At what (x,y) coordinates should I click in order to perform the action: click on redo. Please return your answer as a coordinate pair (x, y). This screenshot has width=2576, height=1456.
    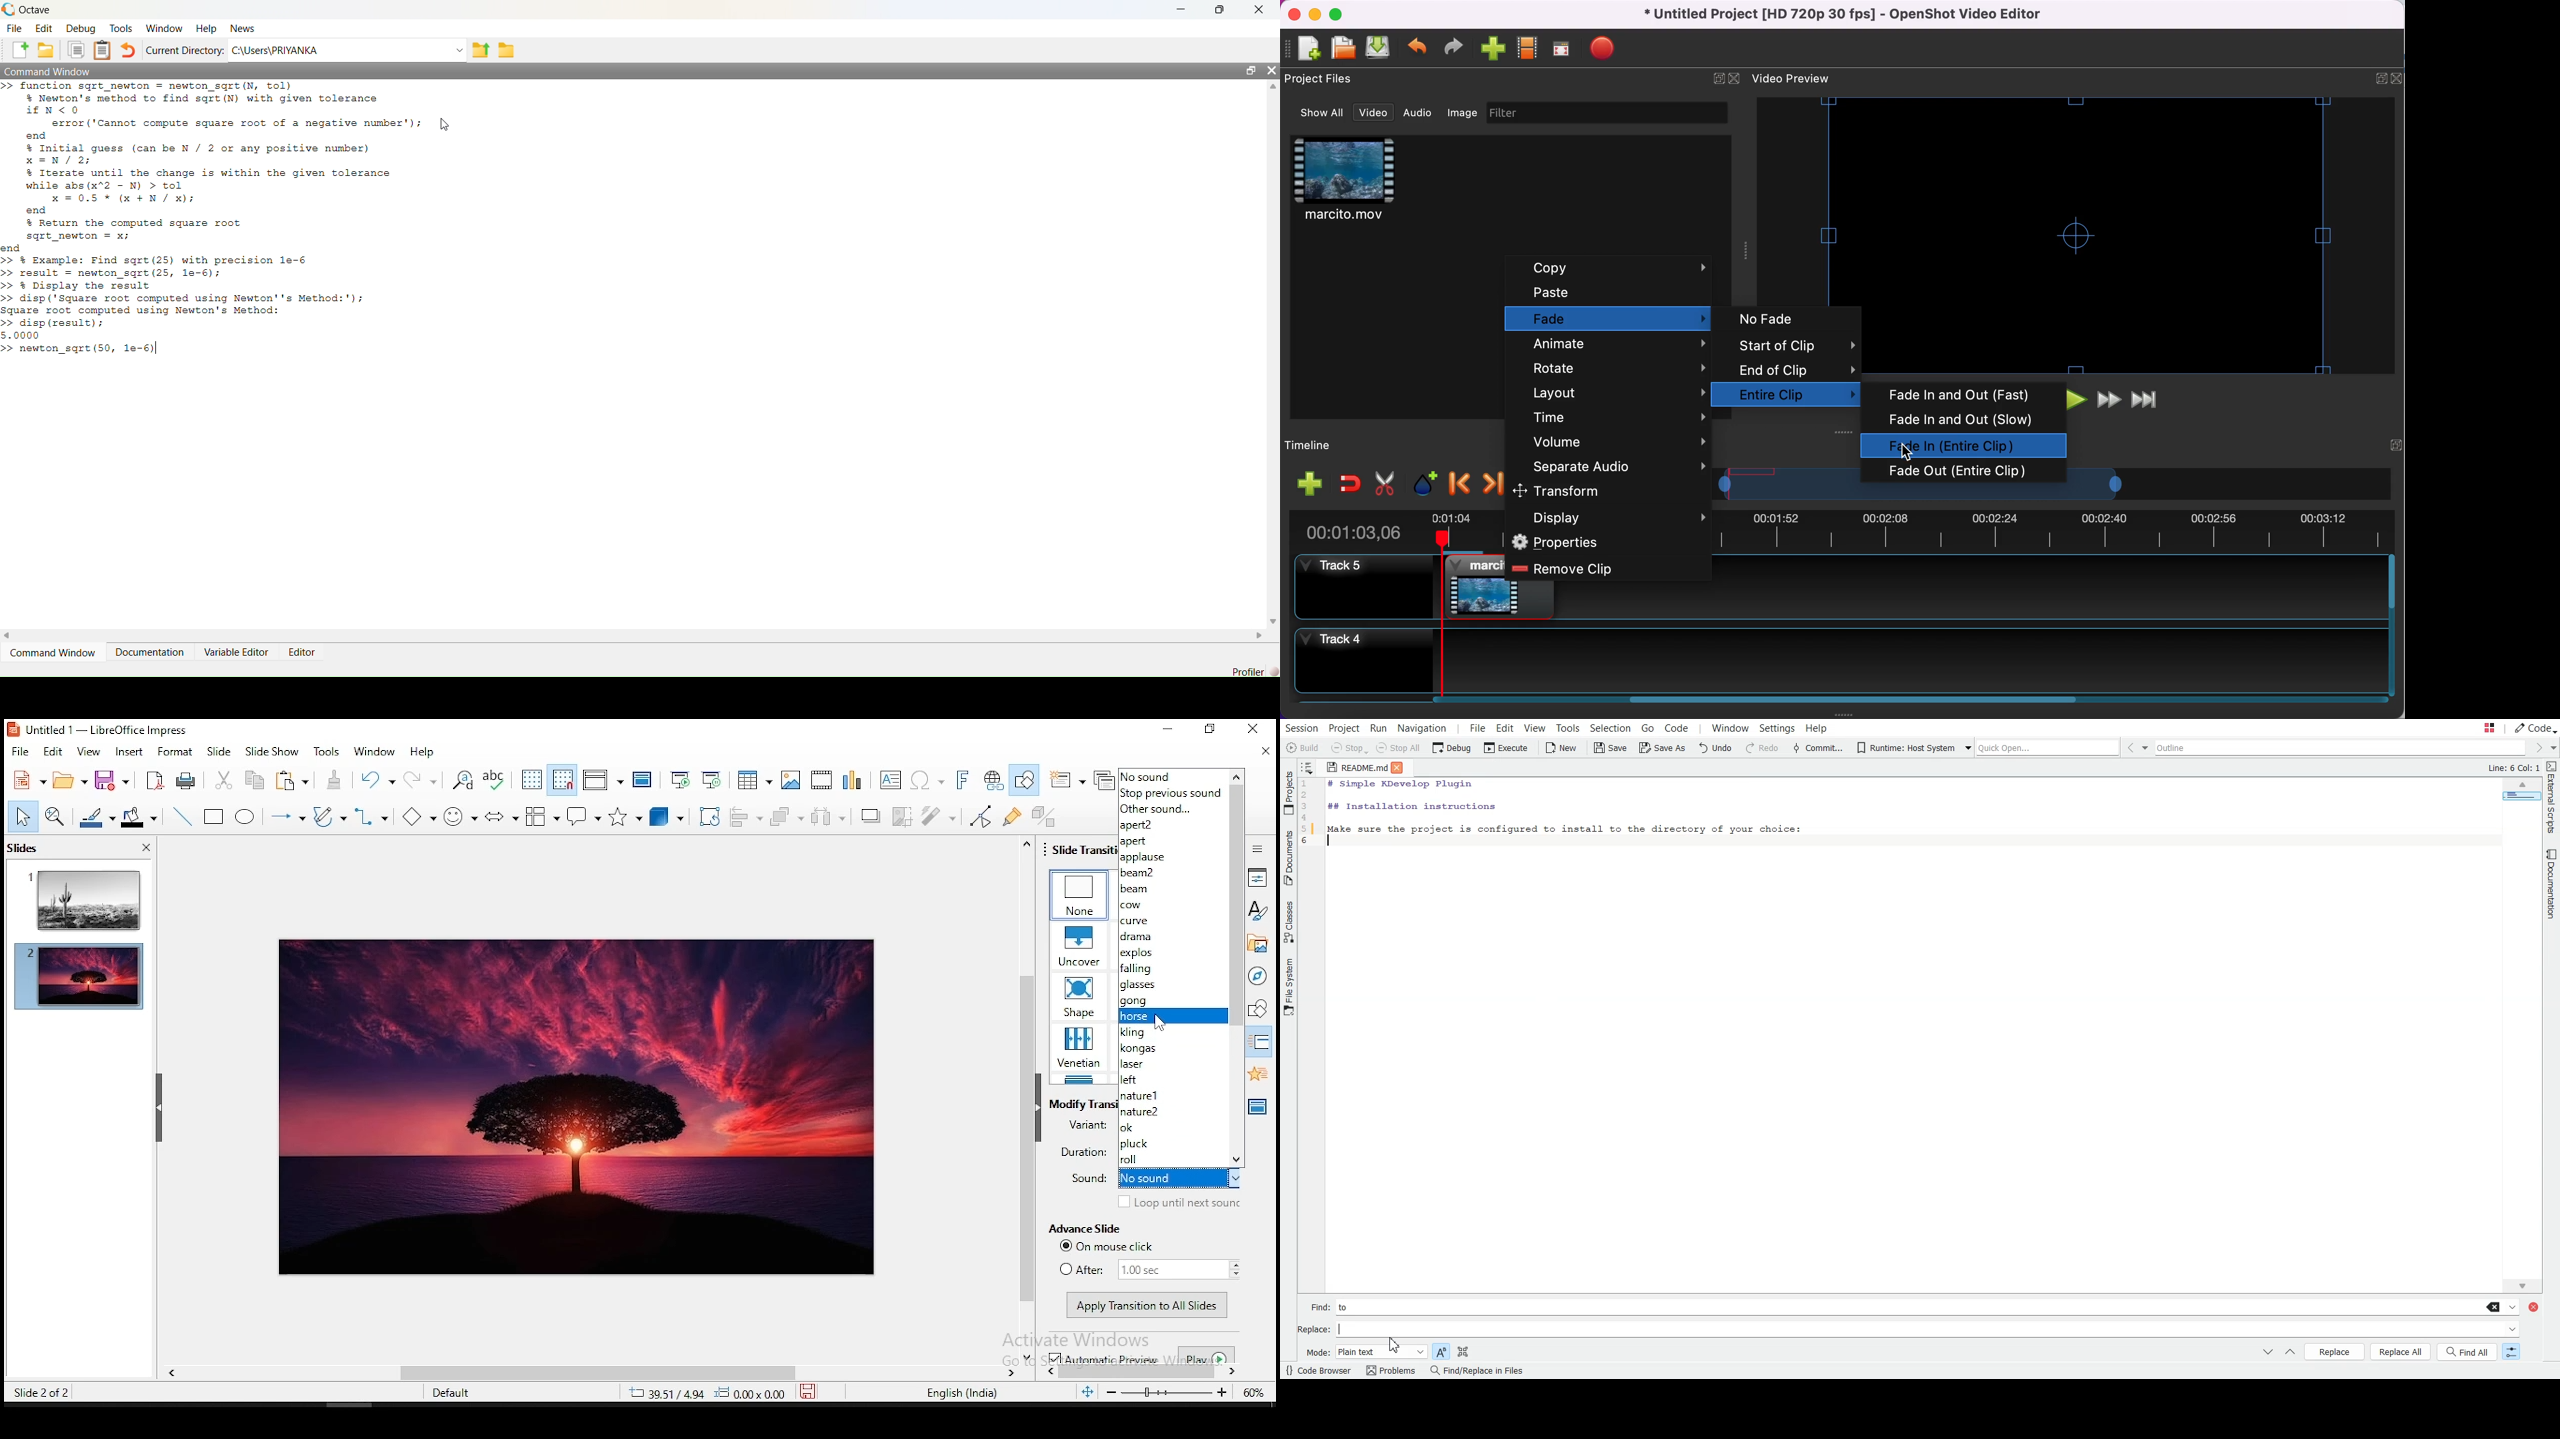
    Looking at the image, I should click on (423, 779).